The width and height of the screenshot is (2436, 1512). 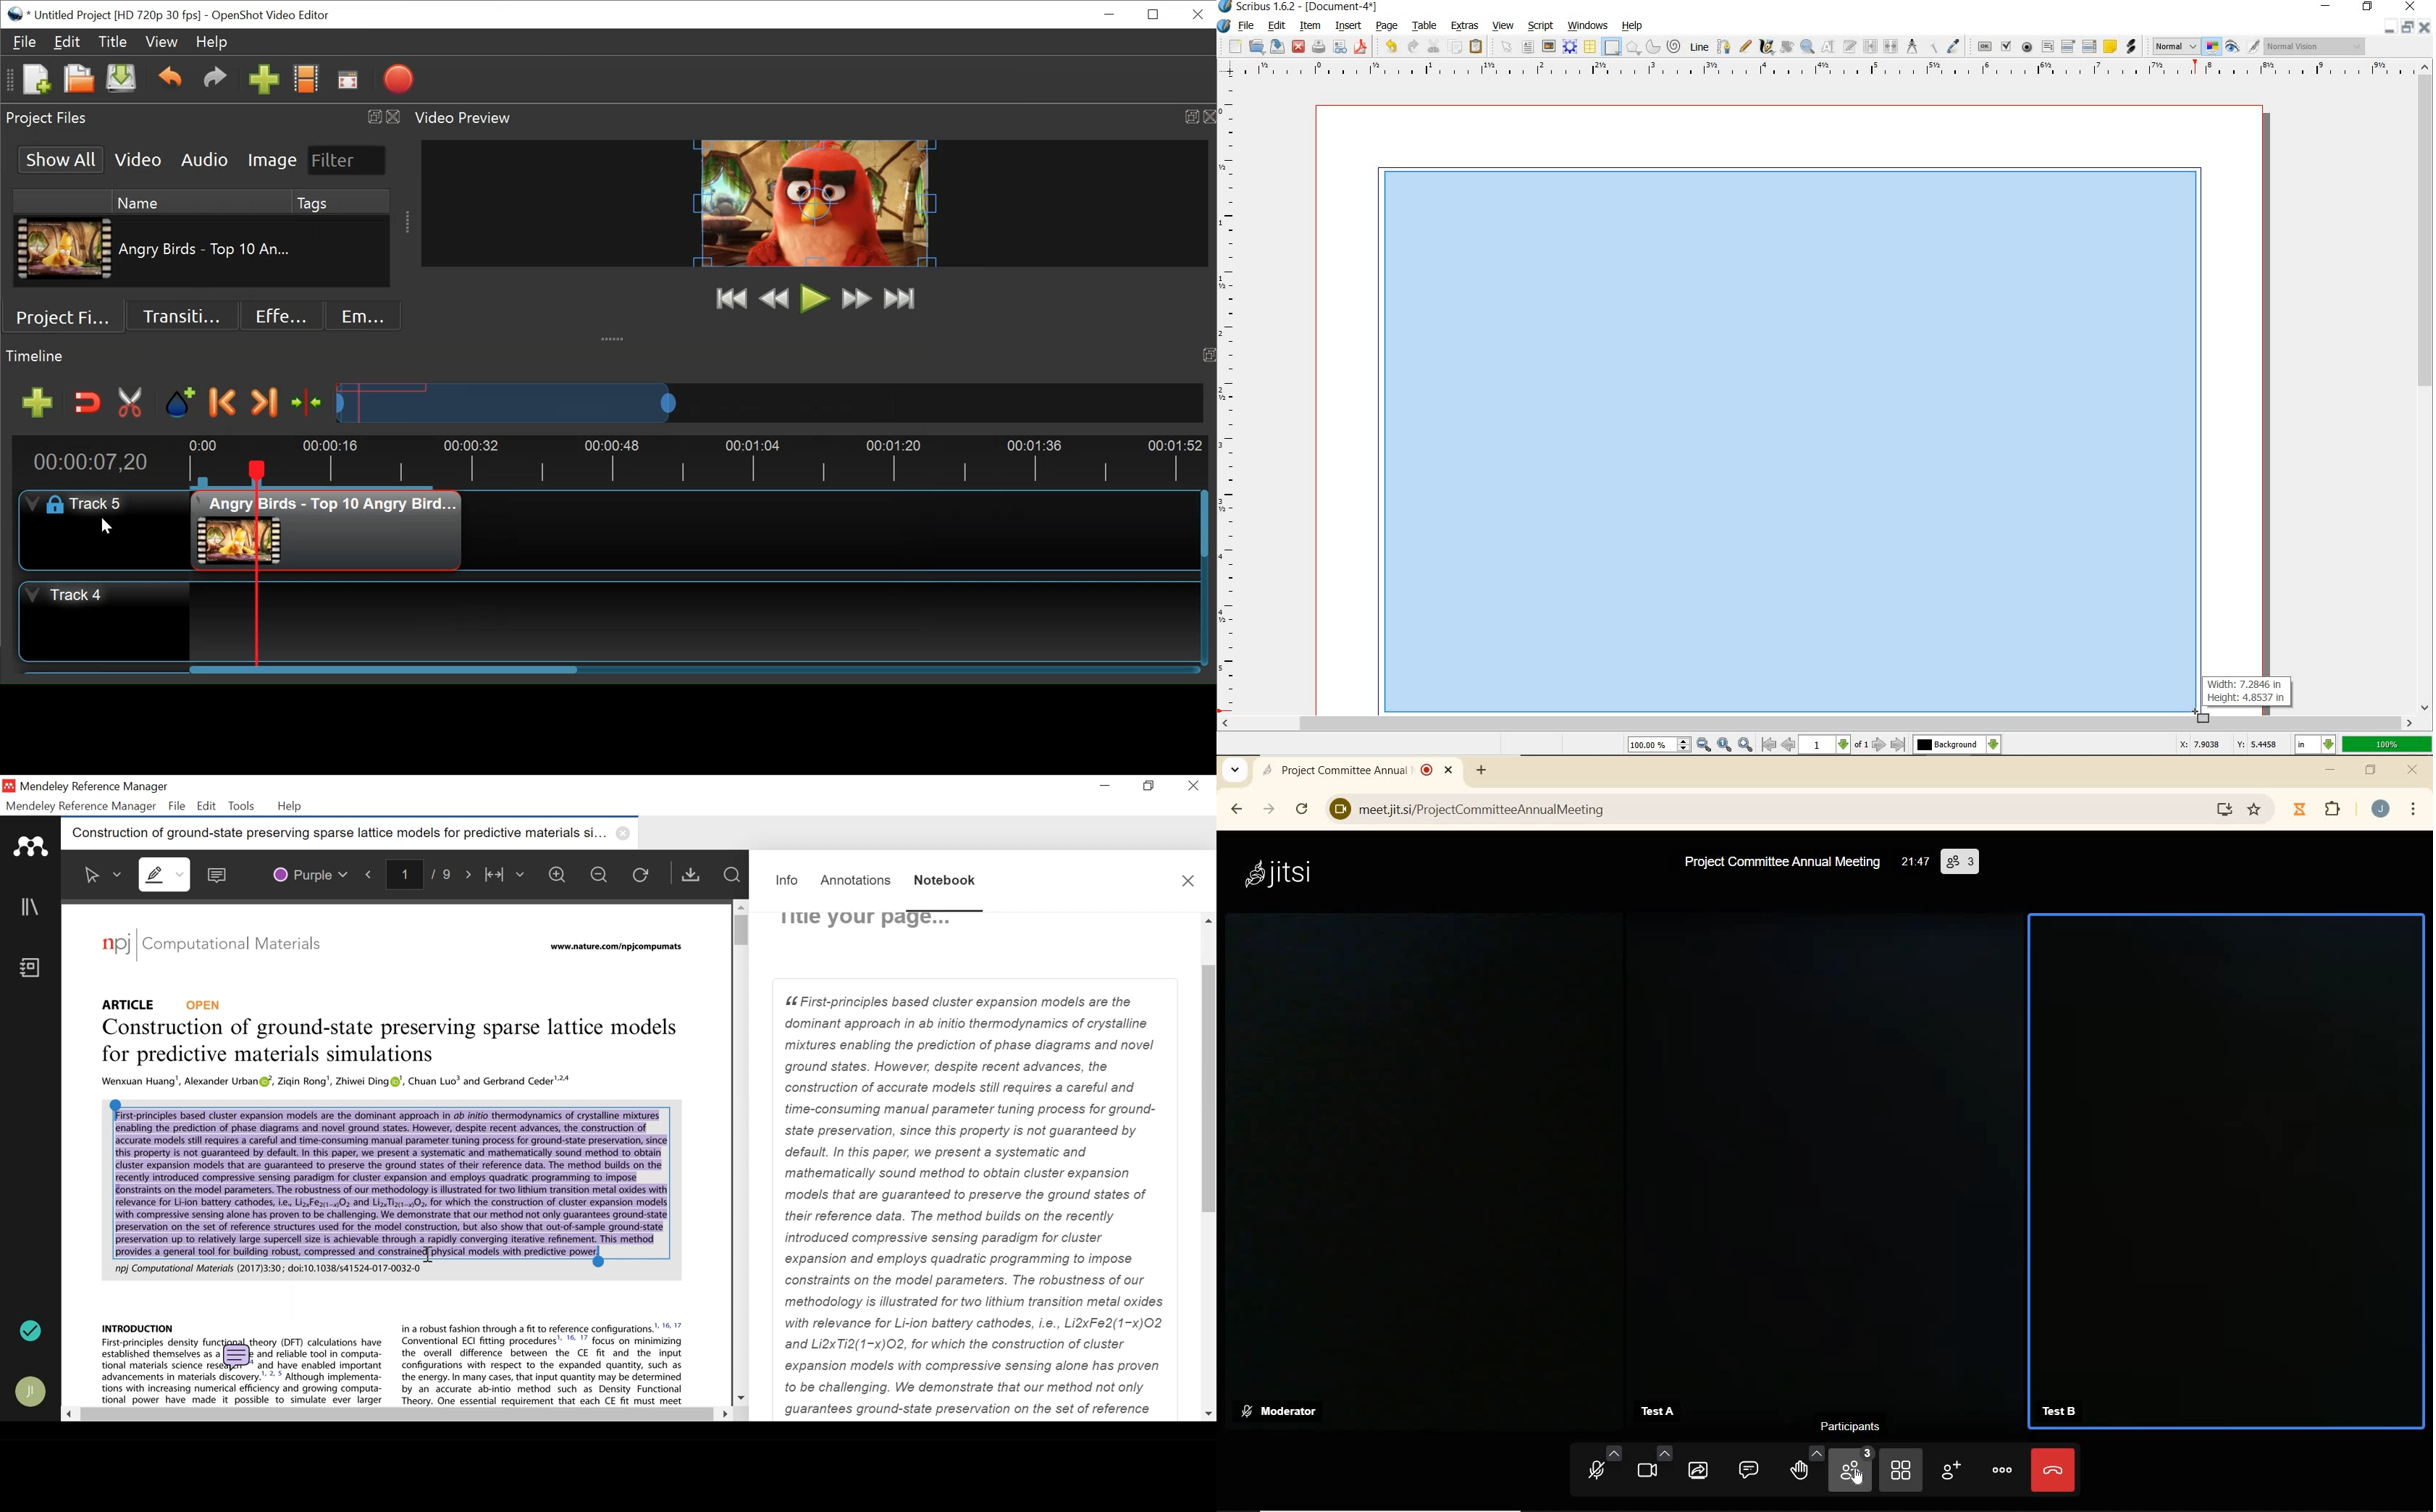 What do you see at coordinates (241, 946) in the screenshot?
I see `Journal` at bounding box center [241, 946].